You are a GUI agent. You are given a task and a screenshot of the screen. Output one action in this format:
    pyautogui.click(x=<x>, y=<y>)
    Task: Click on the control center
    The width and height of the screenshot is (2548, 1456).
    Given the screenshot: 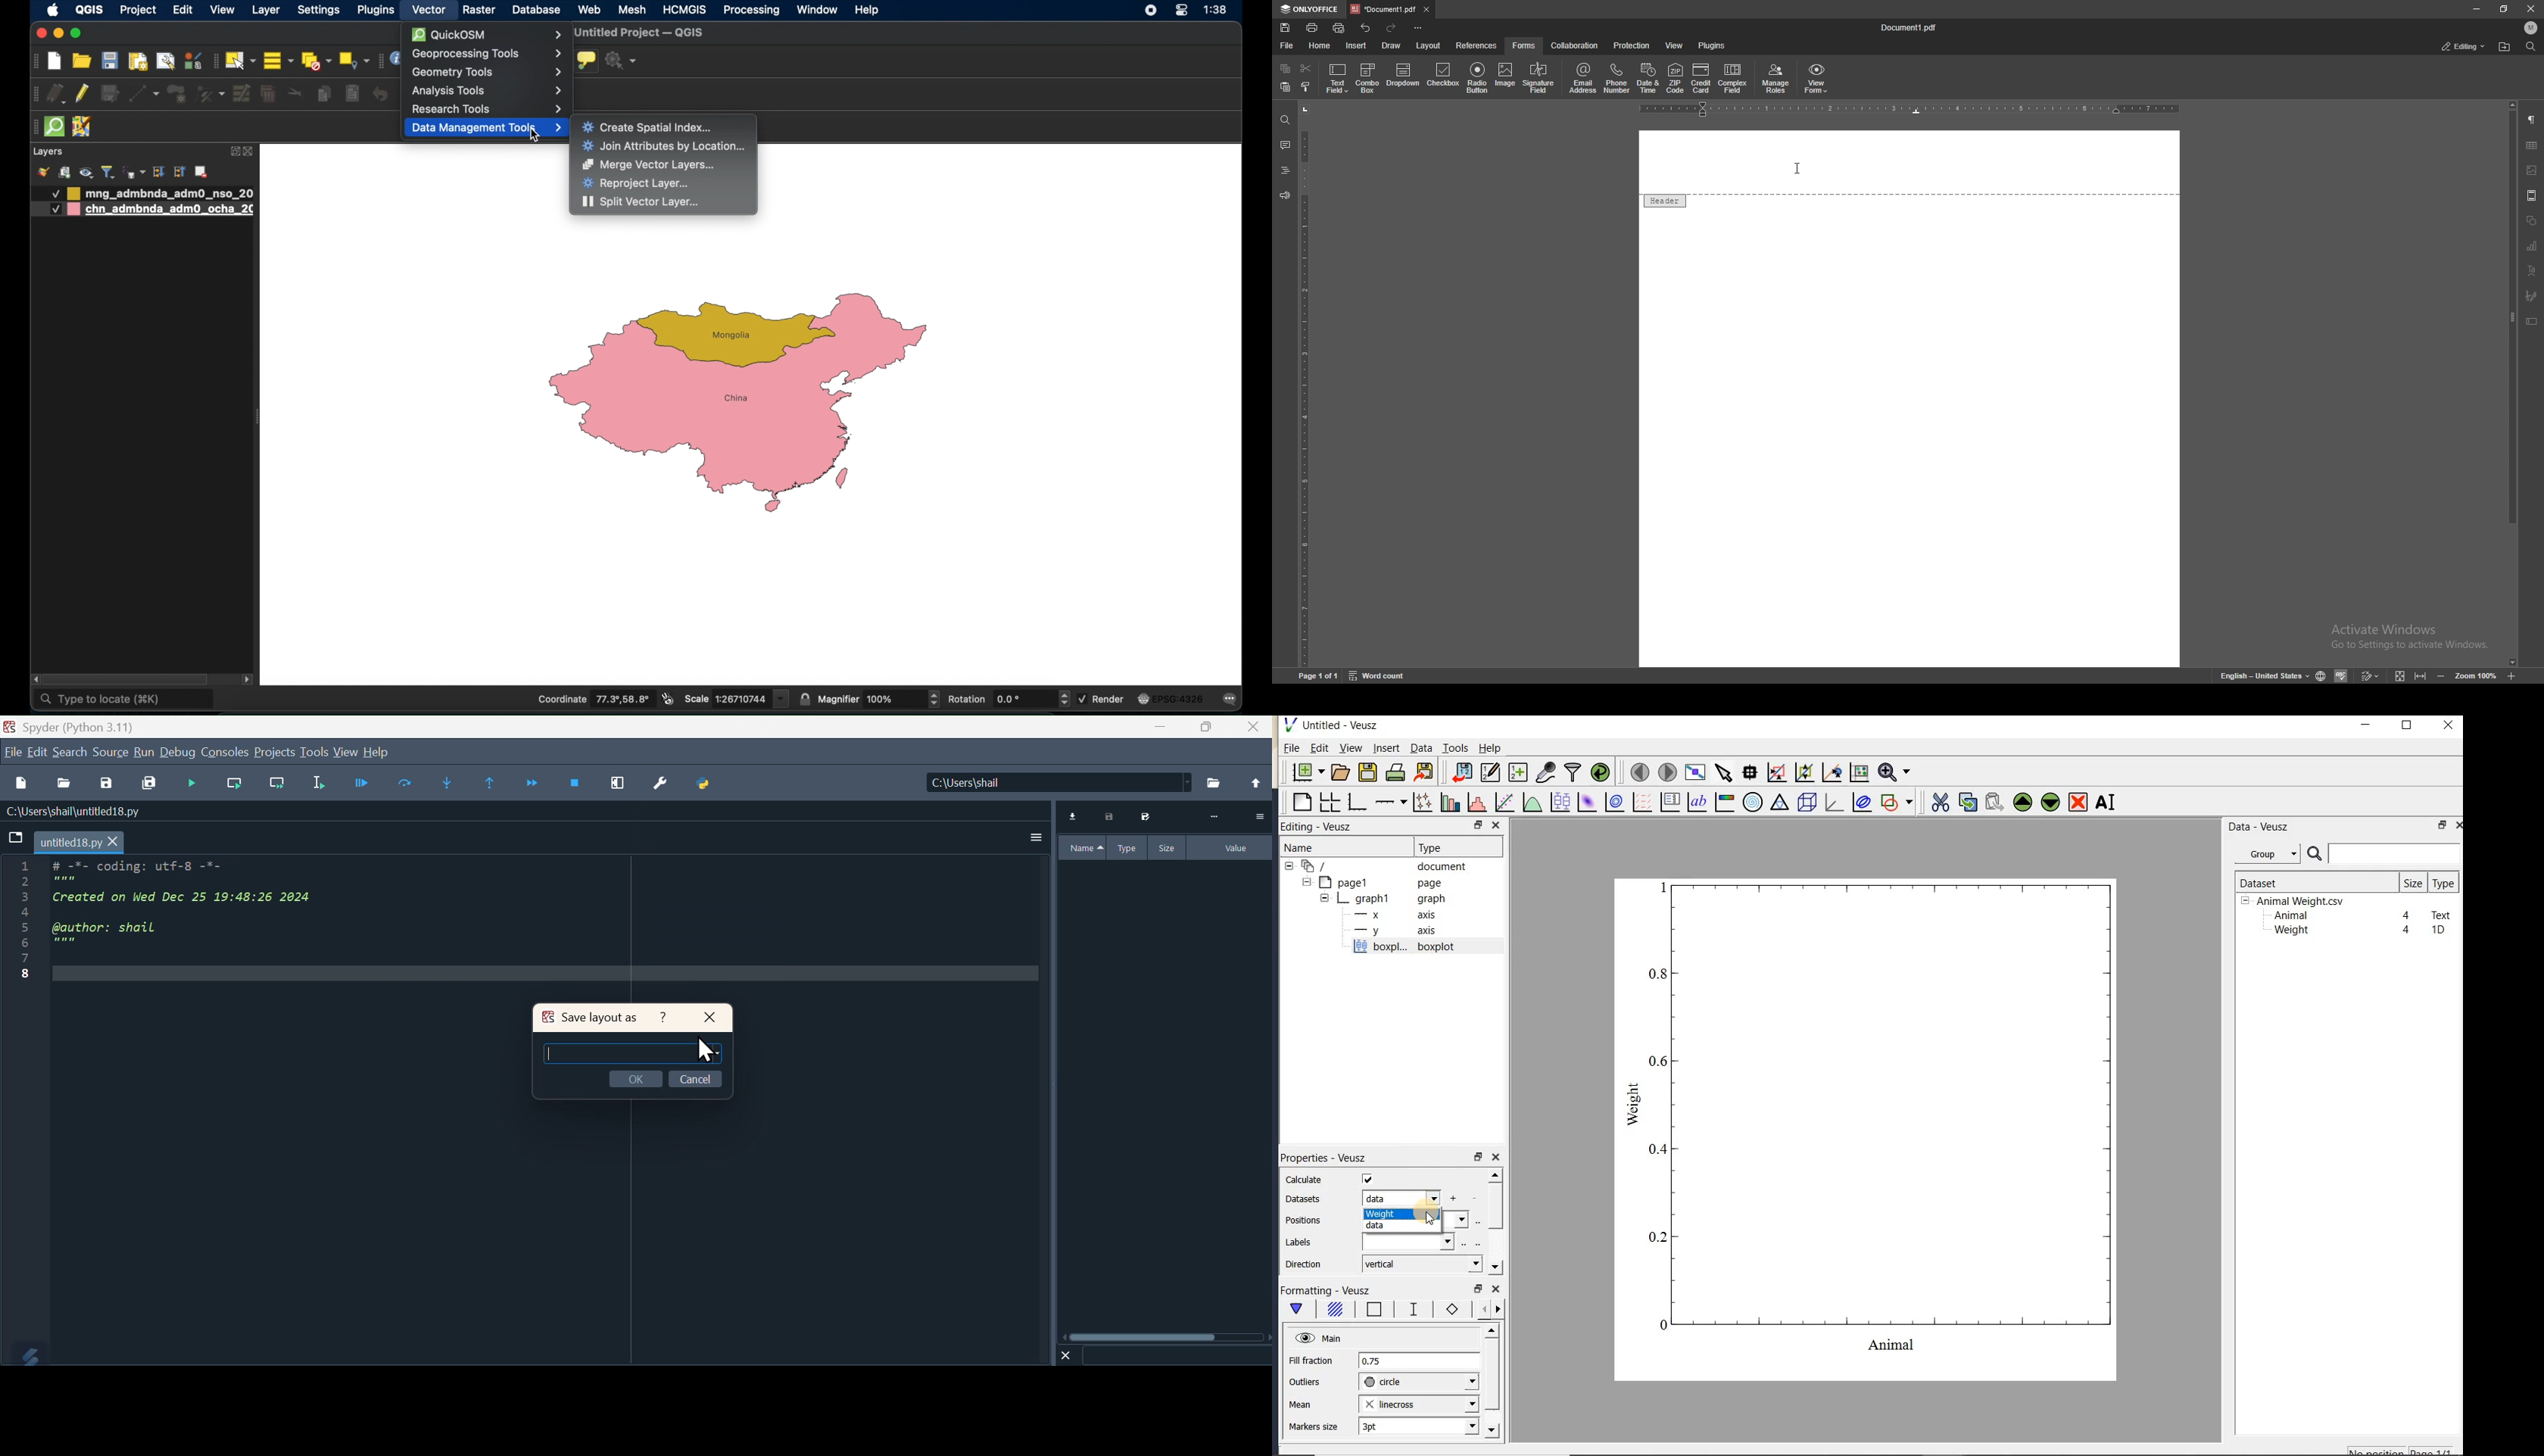 What is the action you would take?
    pyautogui.click(x=1182, y=10)
    